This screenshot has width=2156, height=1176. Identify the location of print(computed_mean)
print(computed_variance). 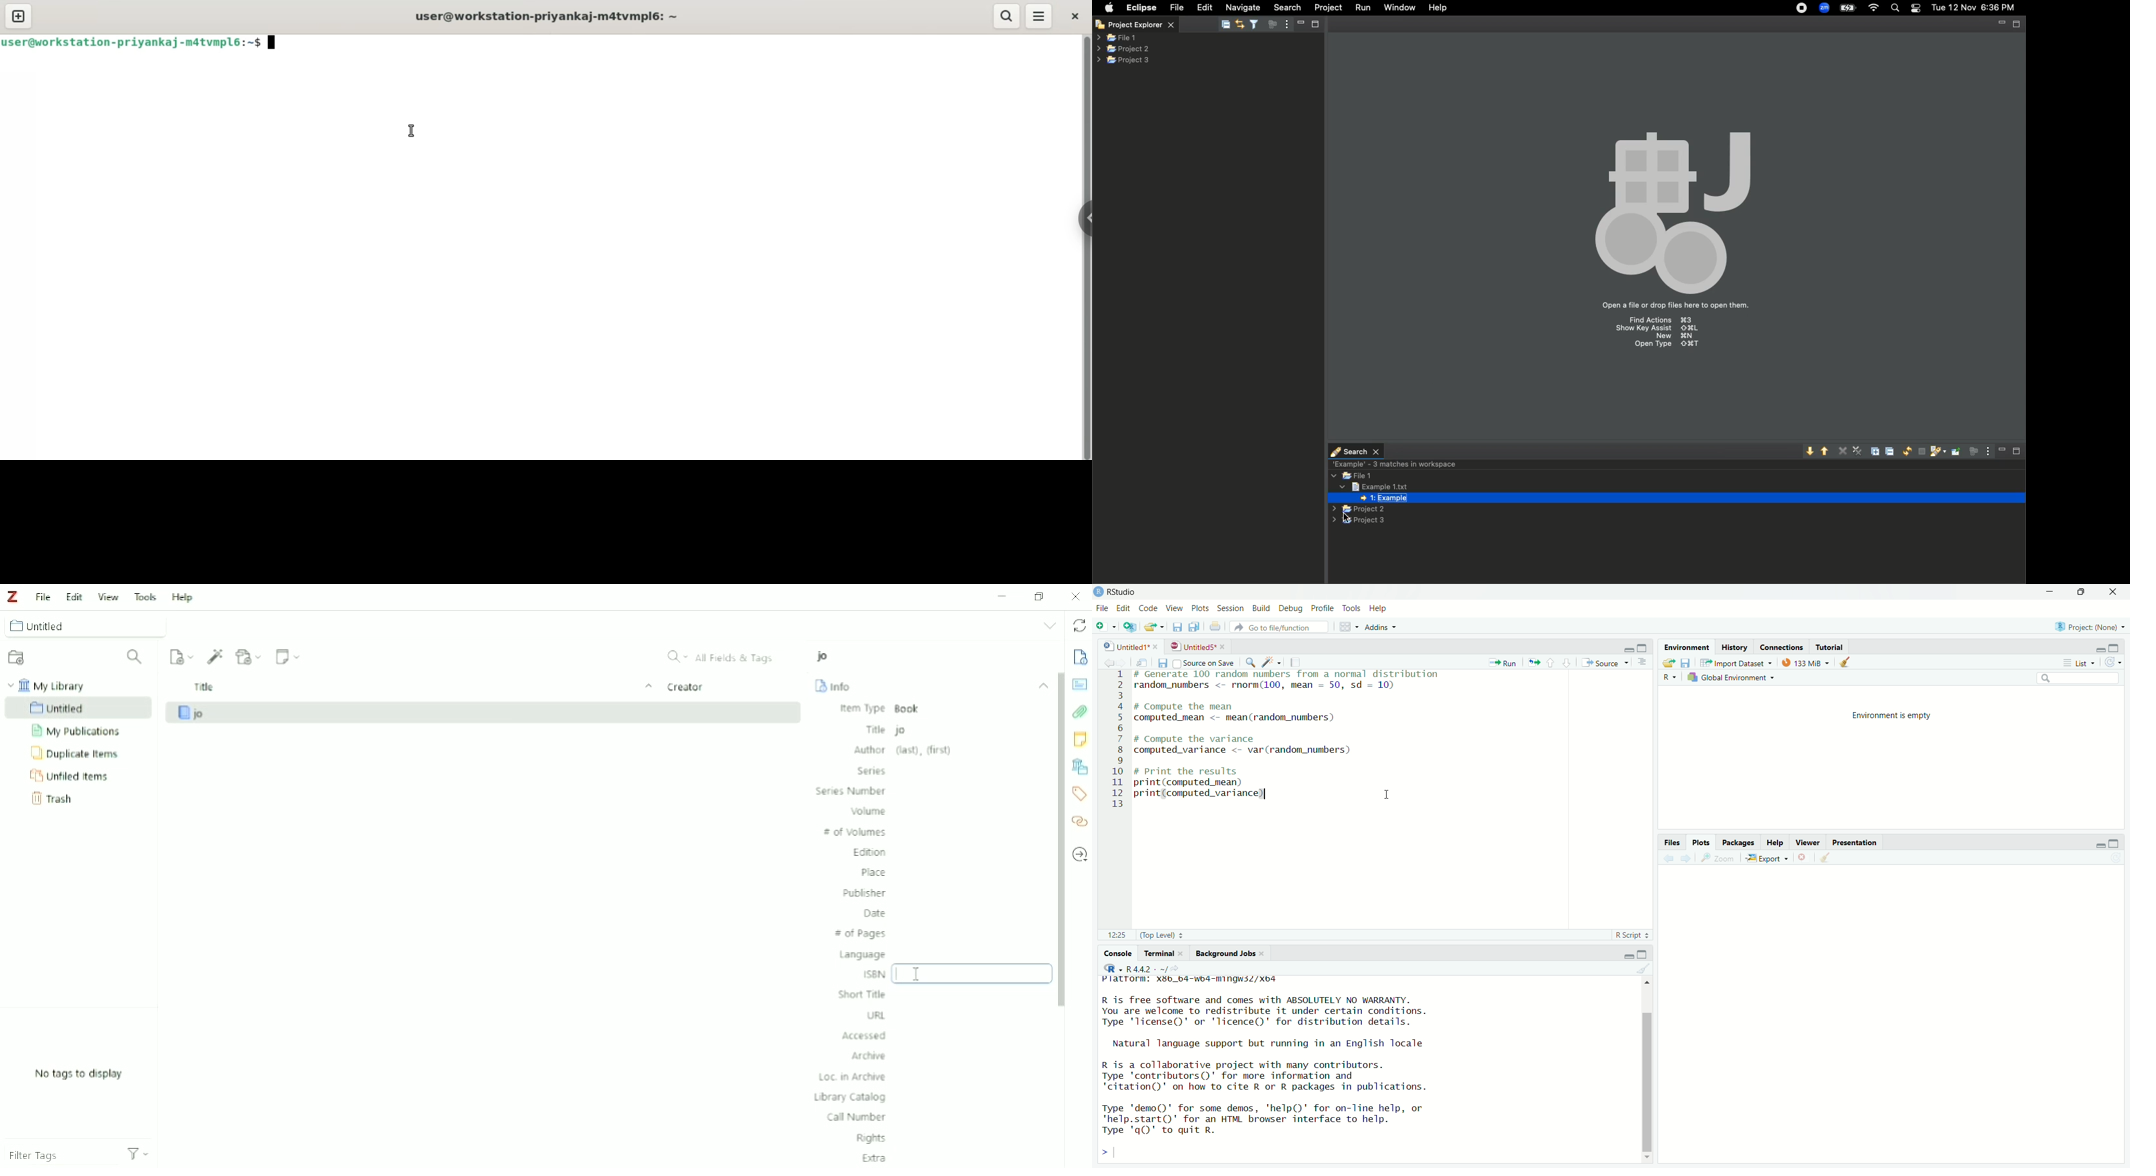
(1212, 791).